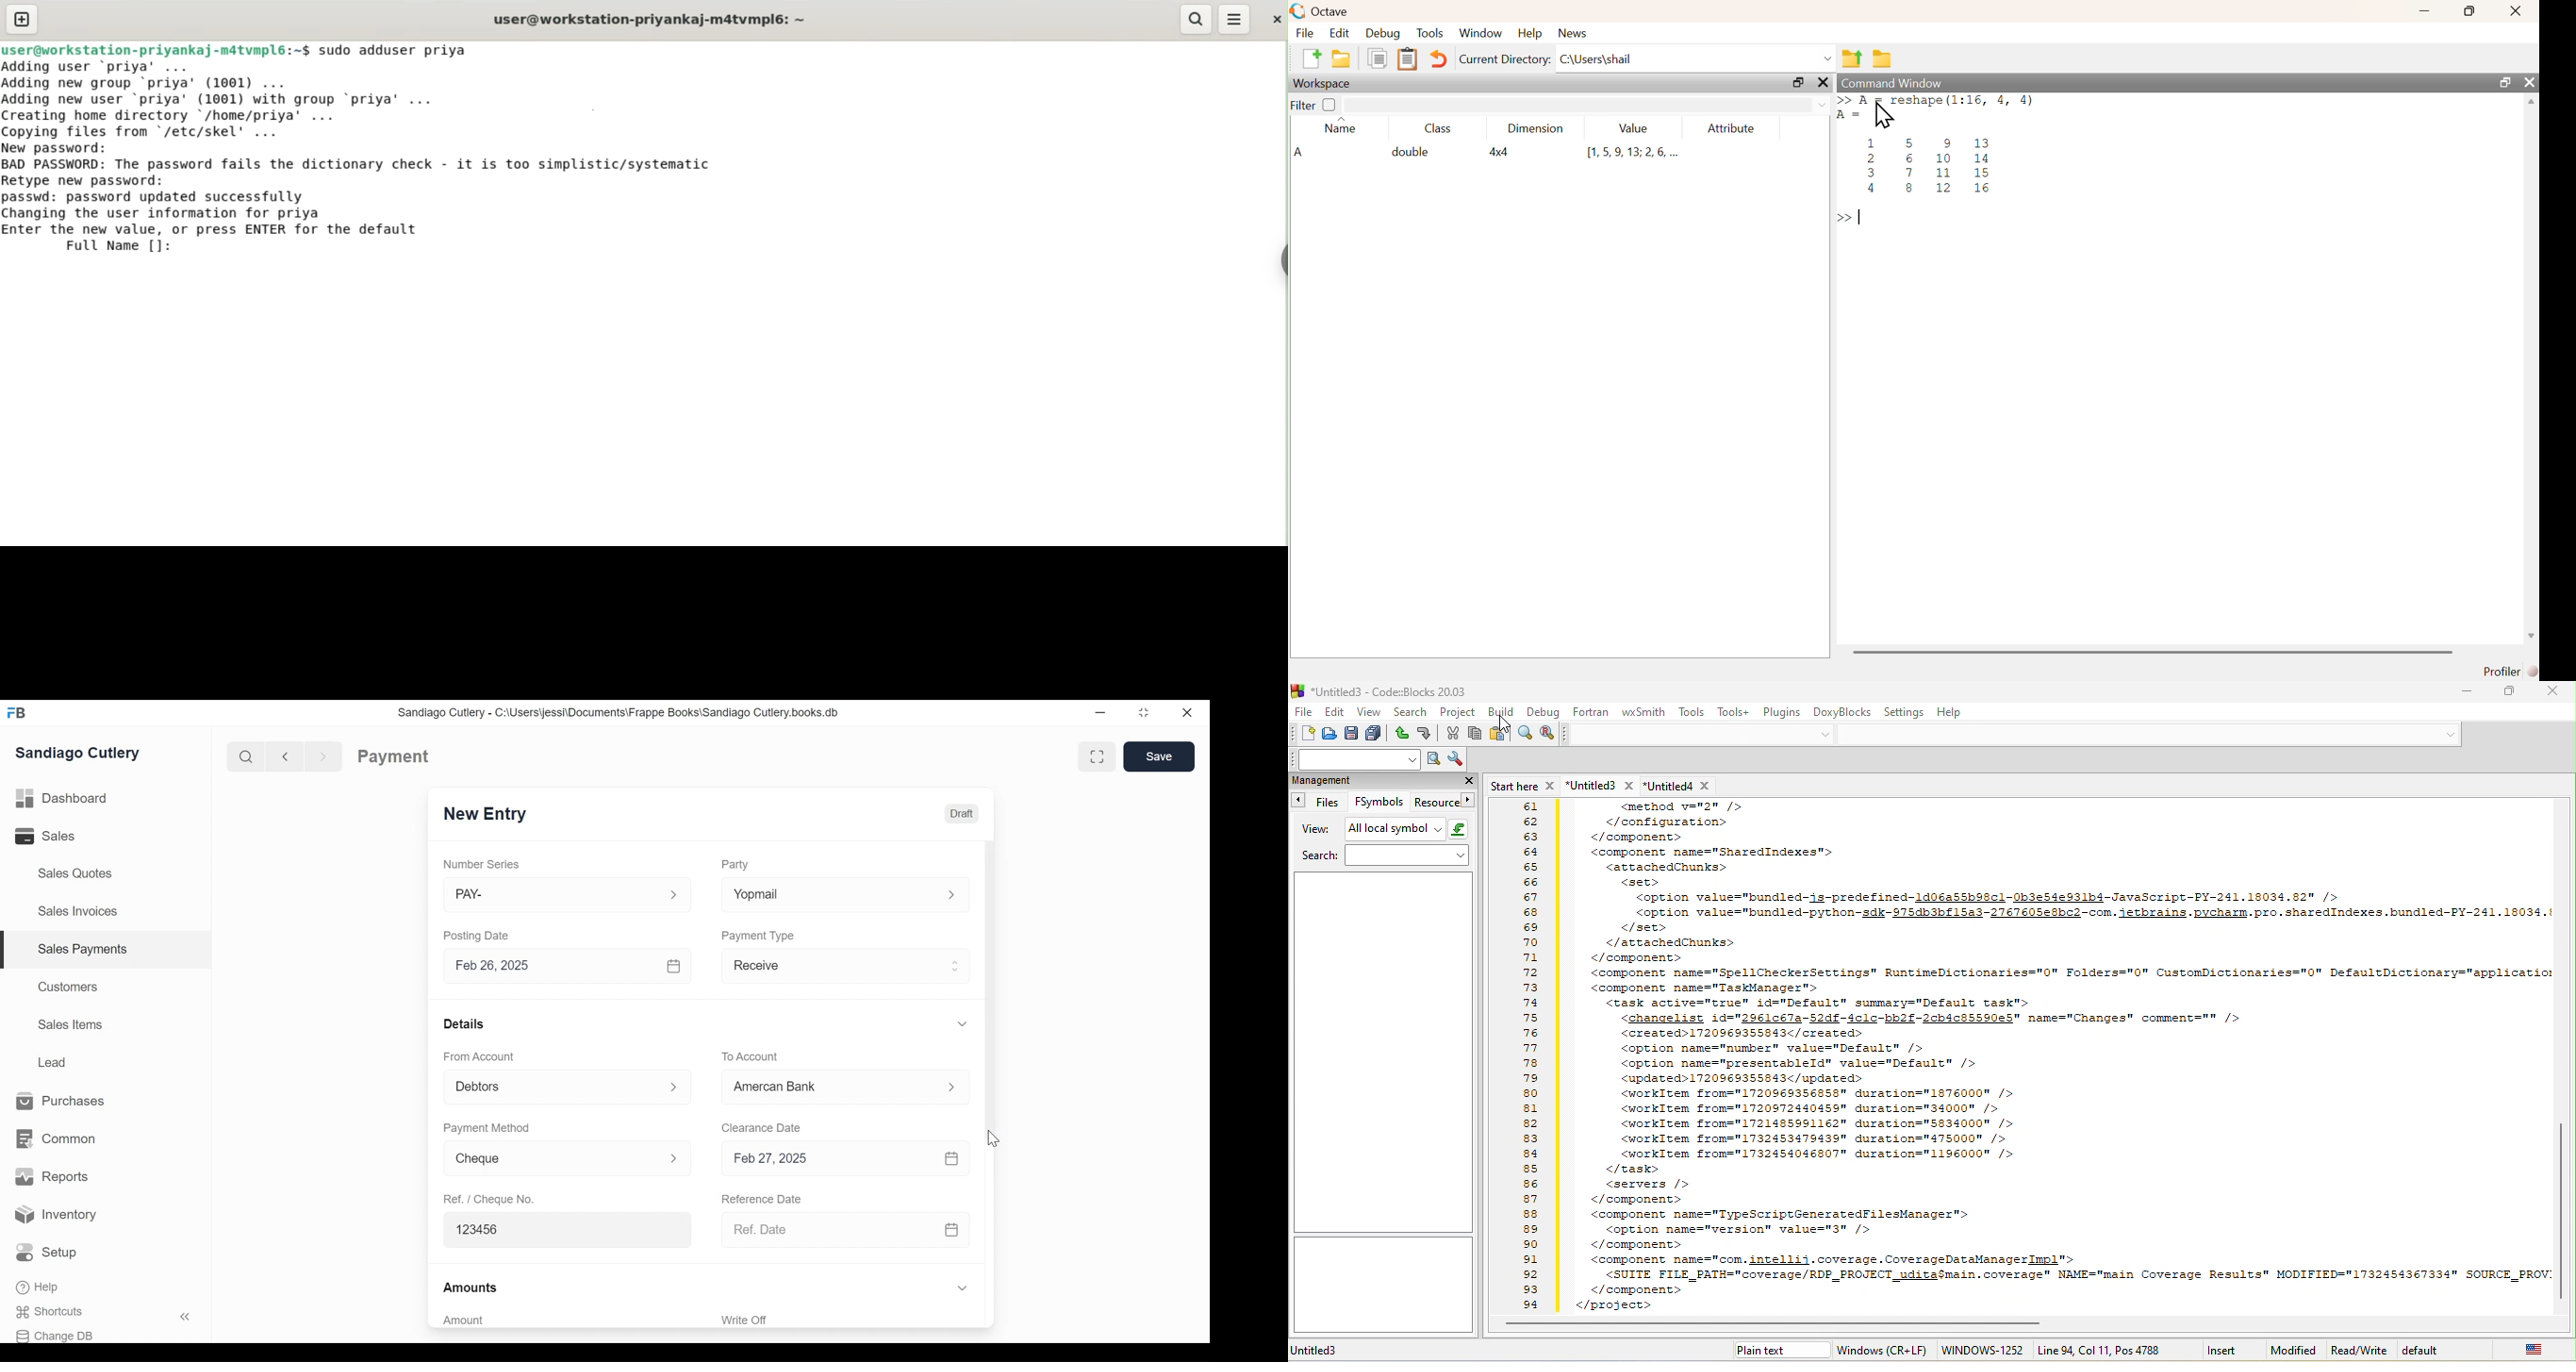  Describe the element at coordinates (1431, 33) in the screenshot. I see `Tools` at that location.